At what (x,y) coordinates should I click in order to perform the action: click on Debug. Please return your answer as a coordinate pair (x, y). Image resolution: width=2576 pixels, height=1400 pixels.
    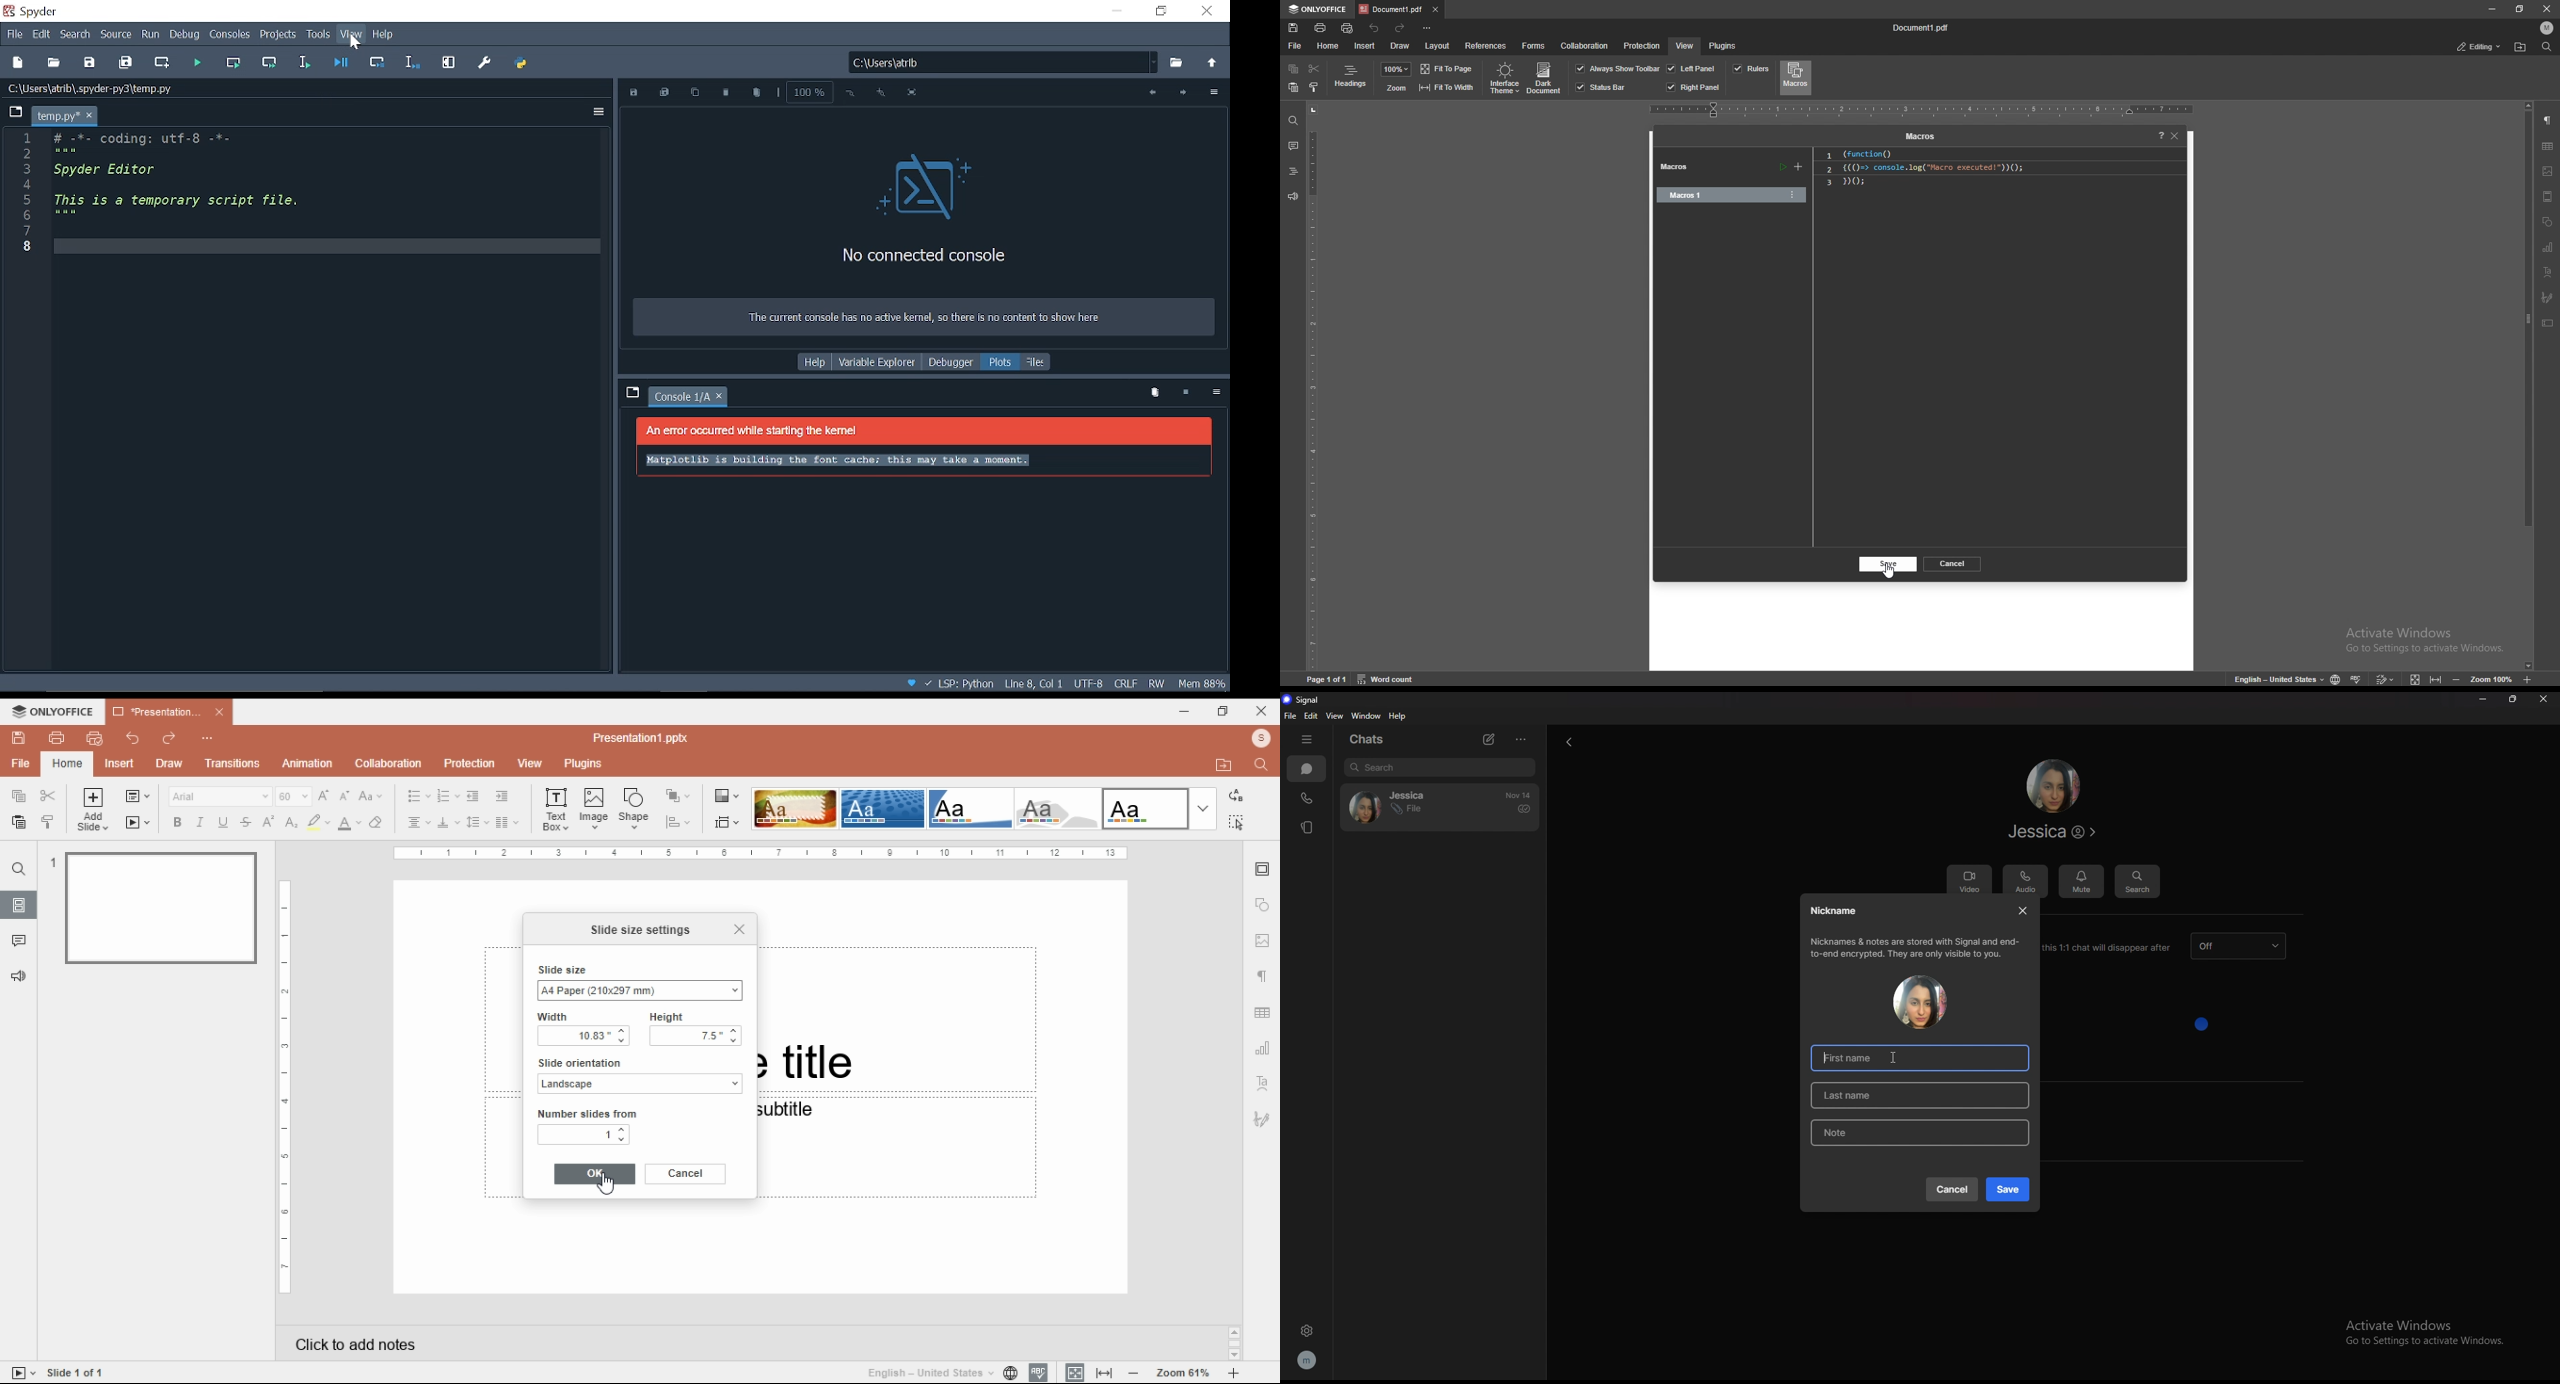
    Looking at the image, I should click on (186, 36).